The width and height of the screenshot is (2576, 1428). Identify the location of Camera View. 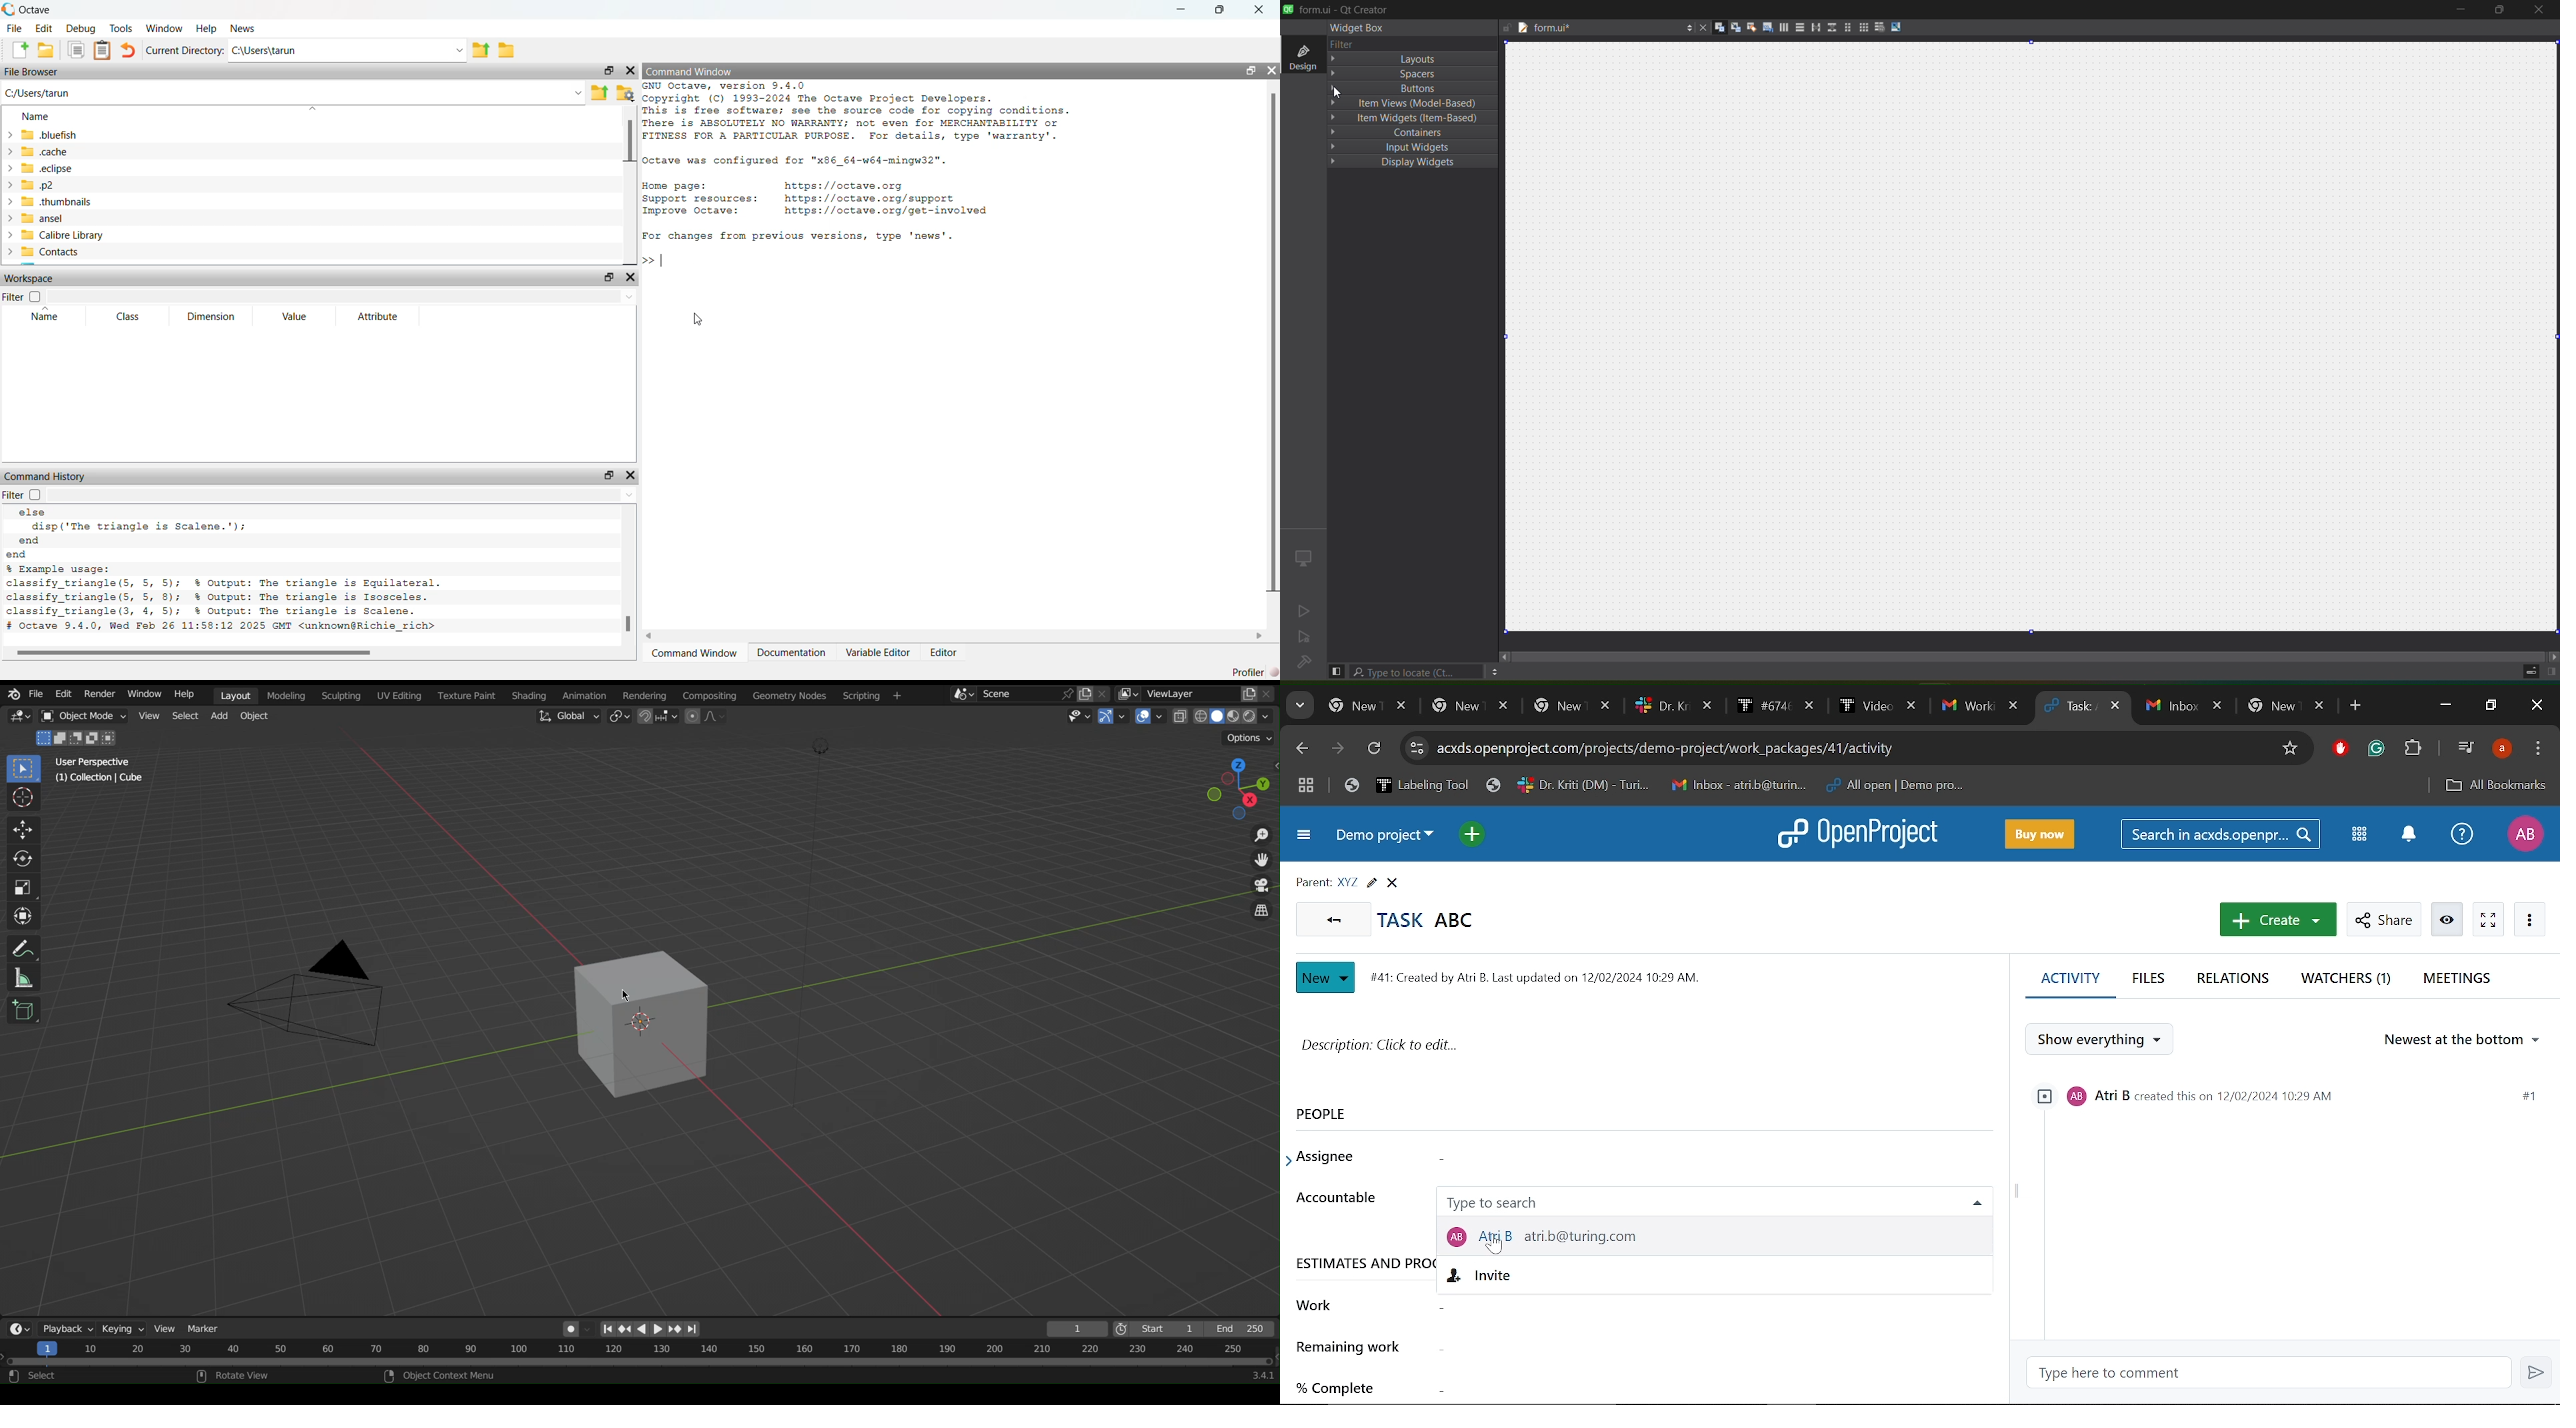
(1261, 887).